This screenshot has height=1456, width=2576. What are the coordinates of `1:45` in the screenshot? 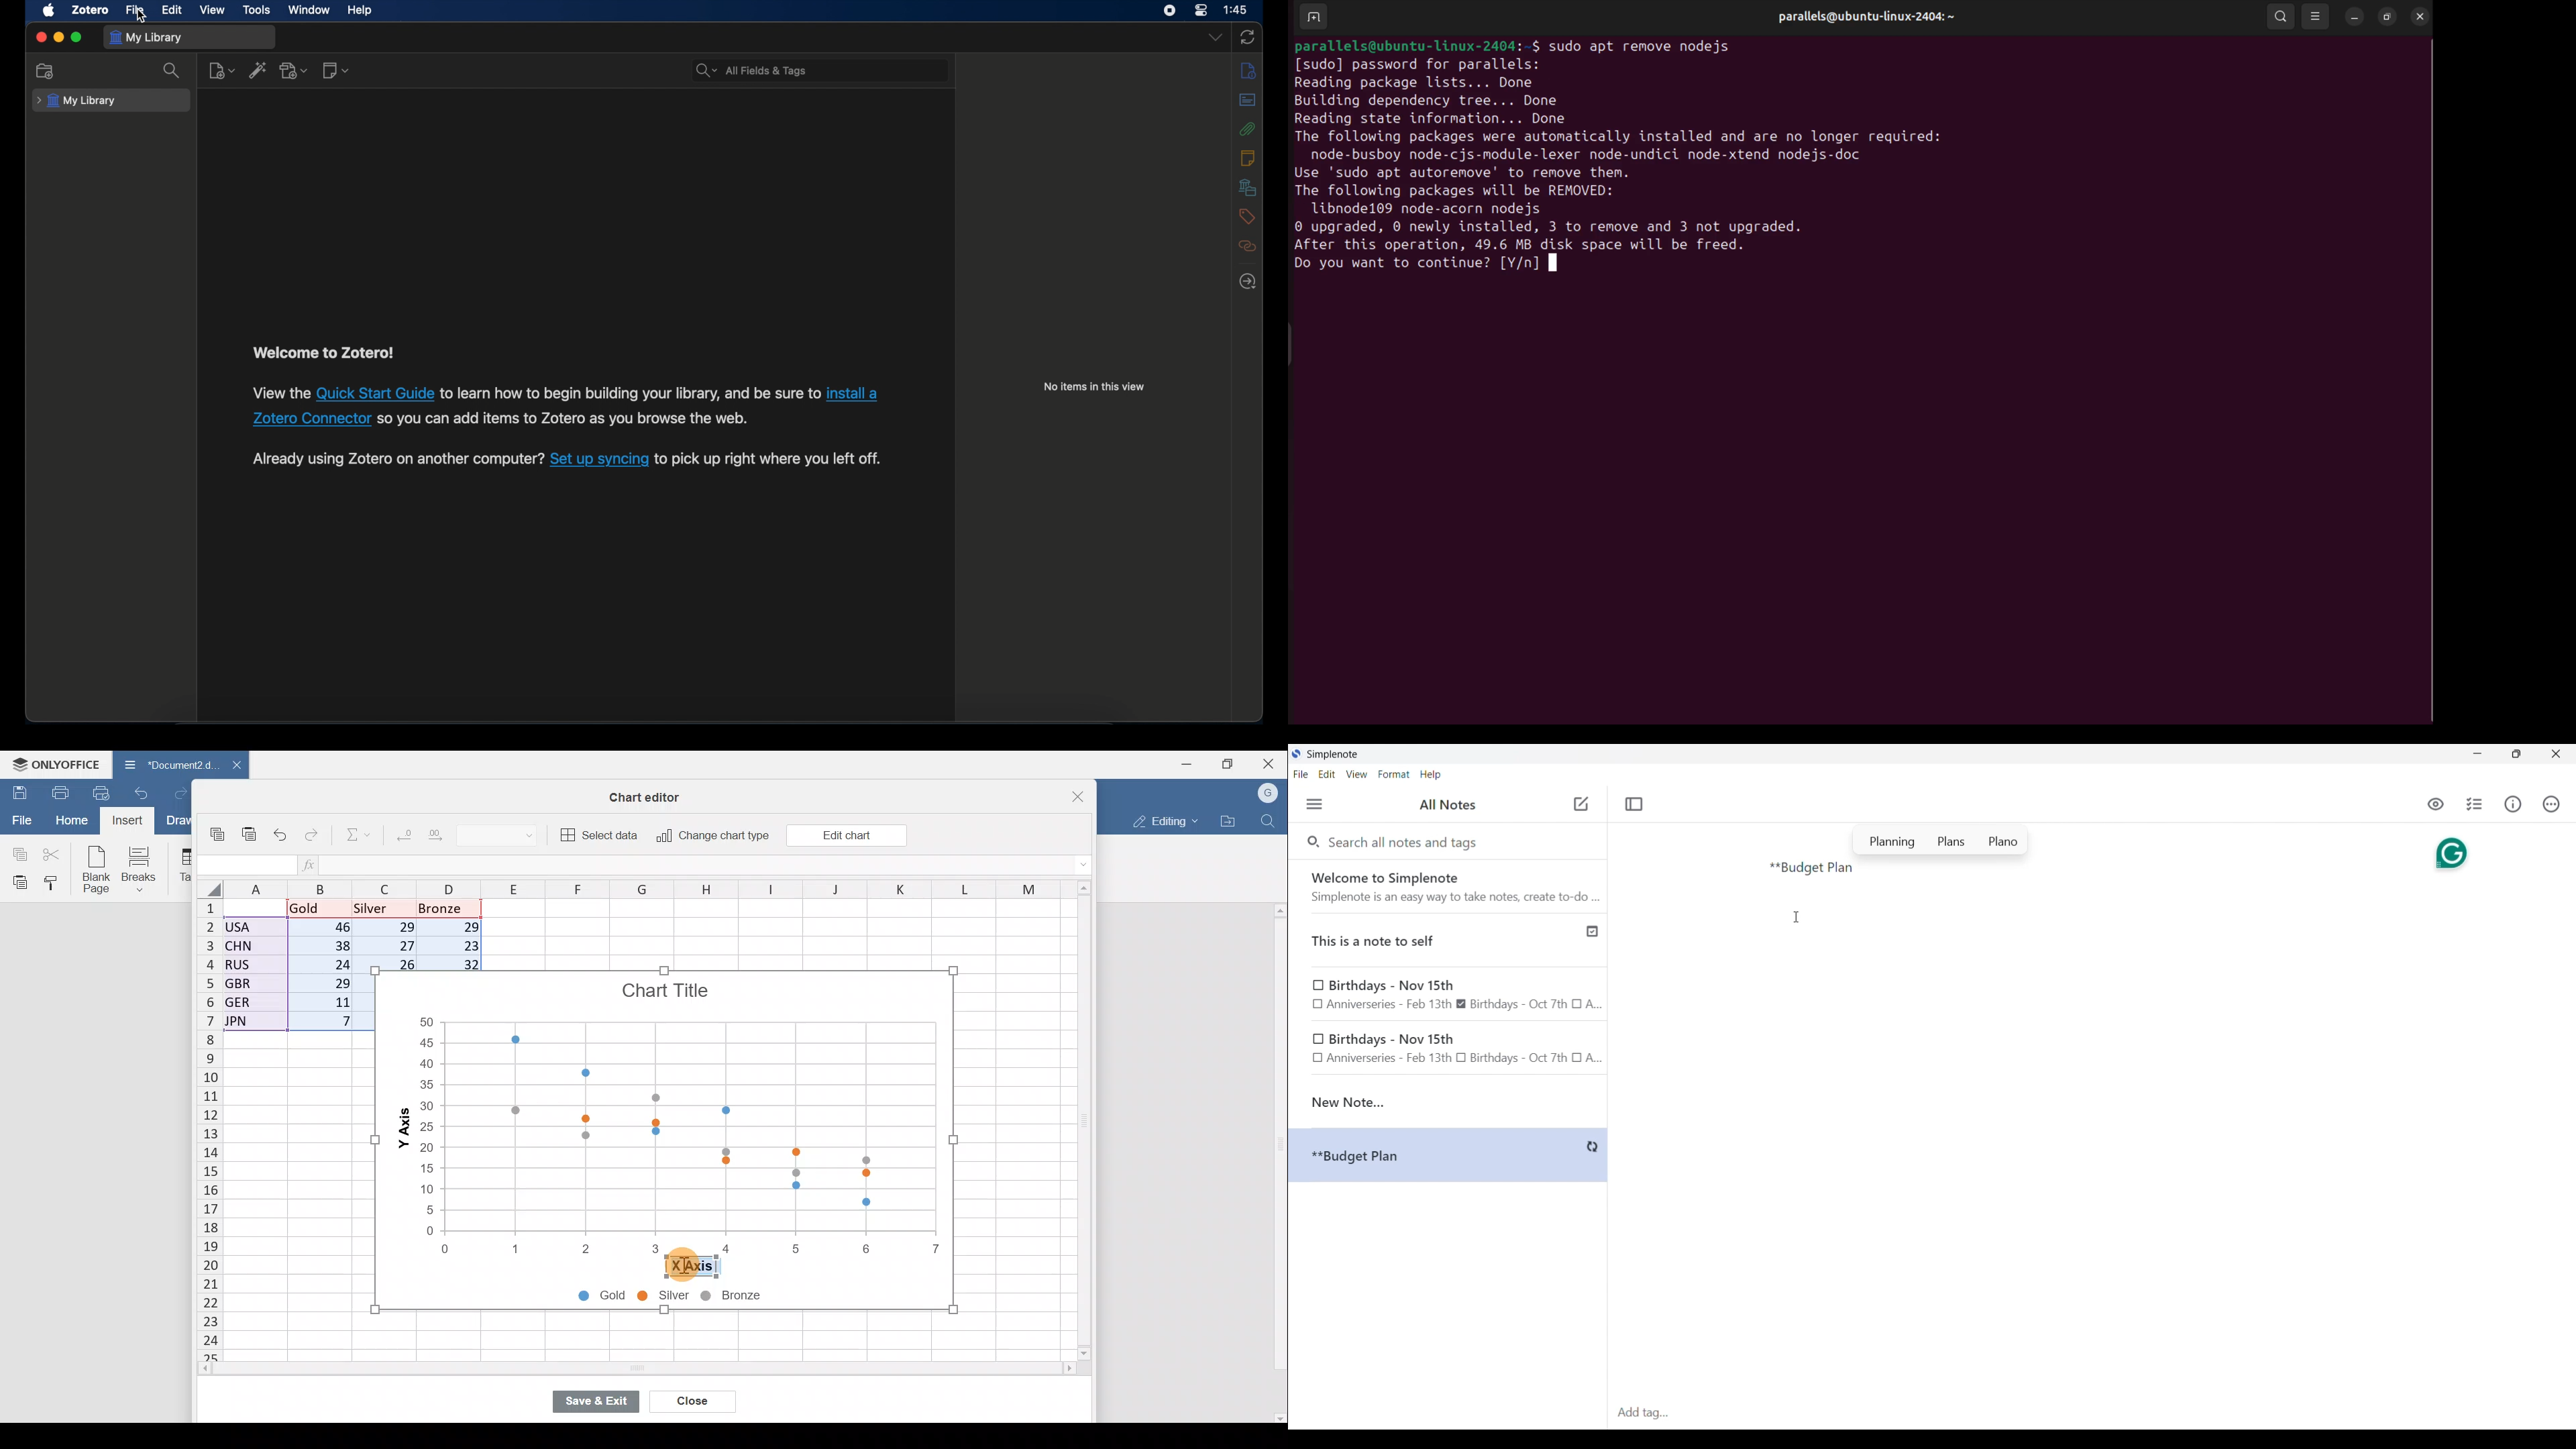 It's located at (1236, 10).